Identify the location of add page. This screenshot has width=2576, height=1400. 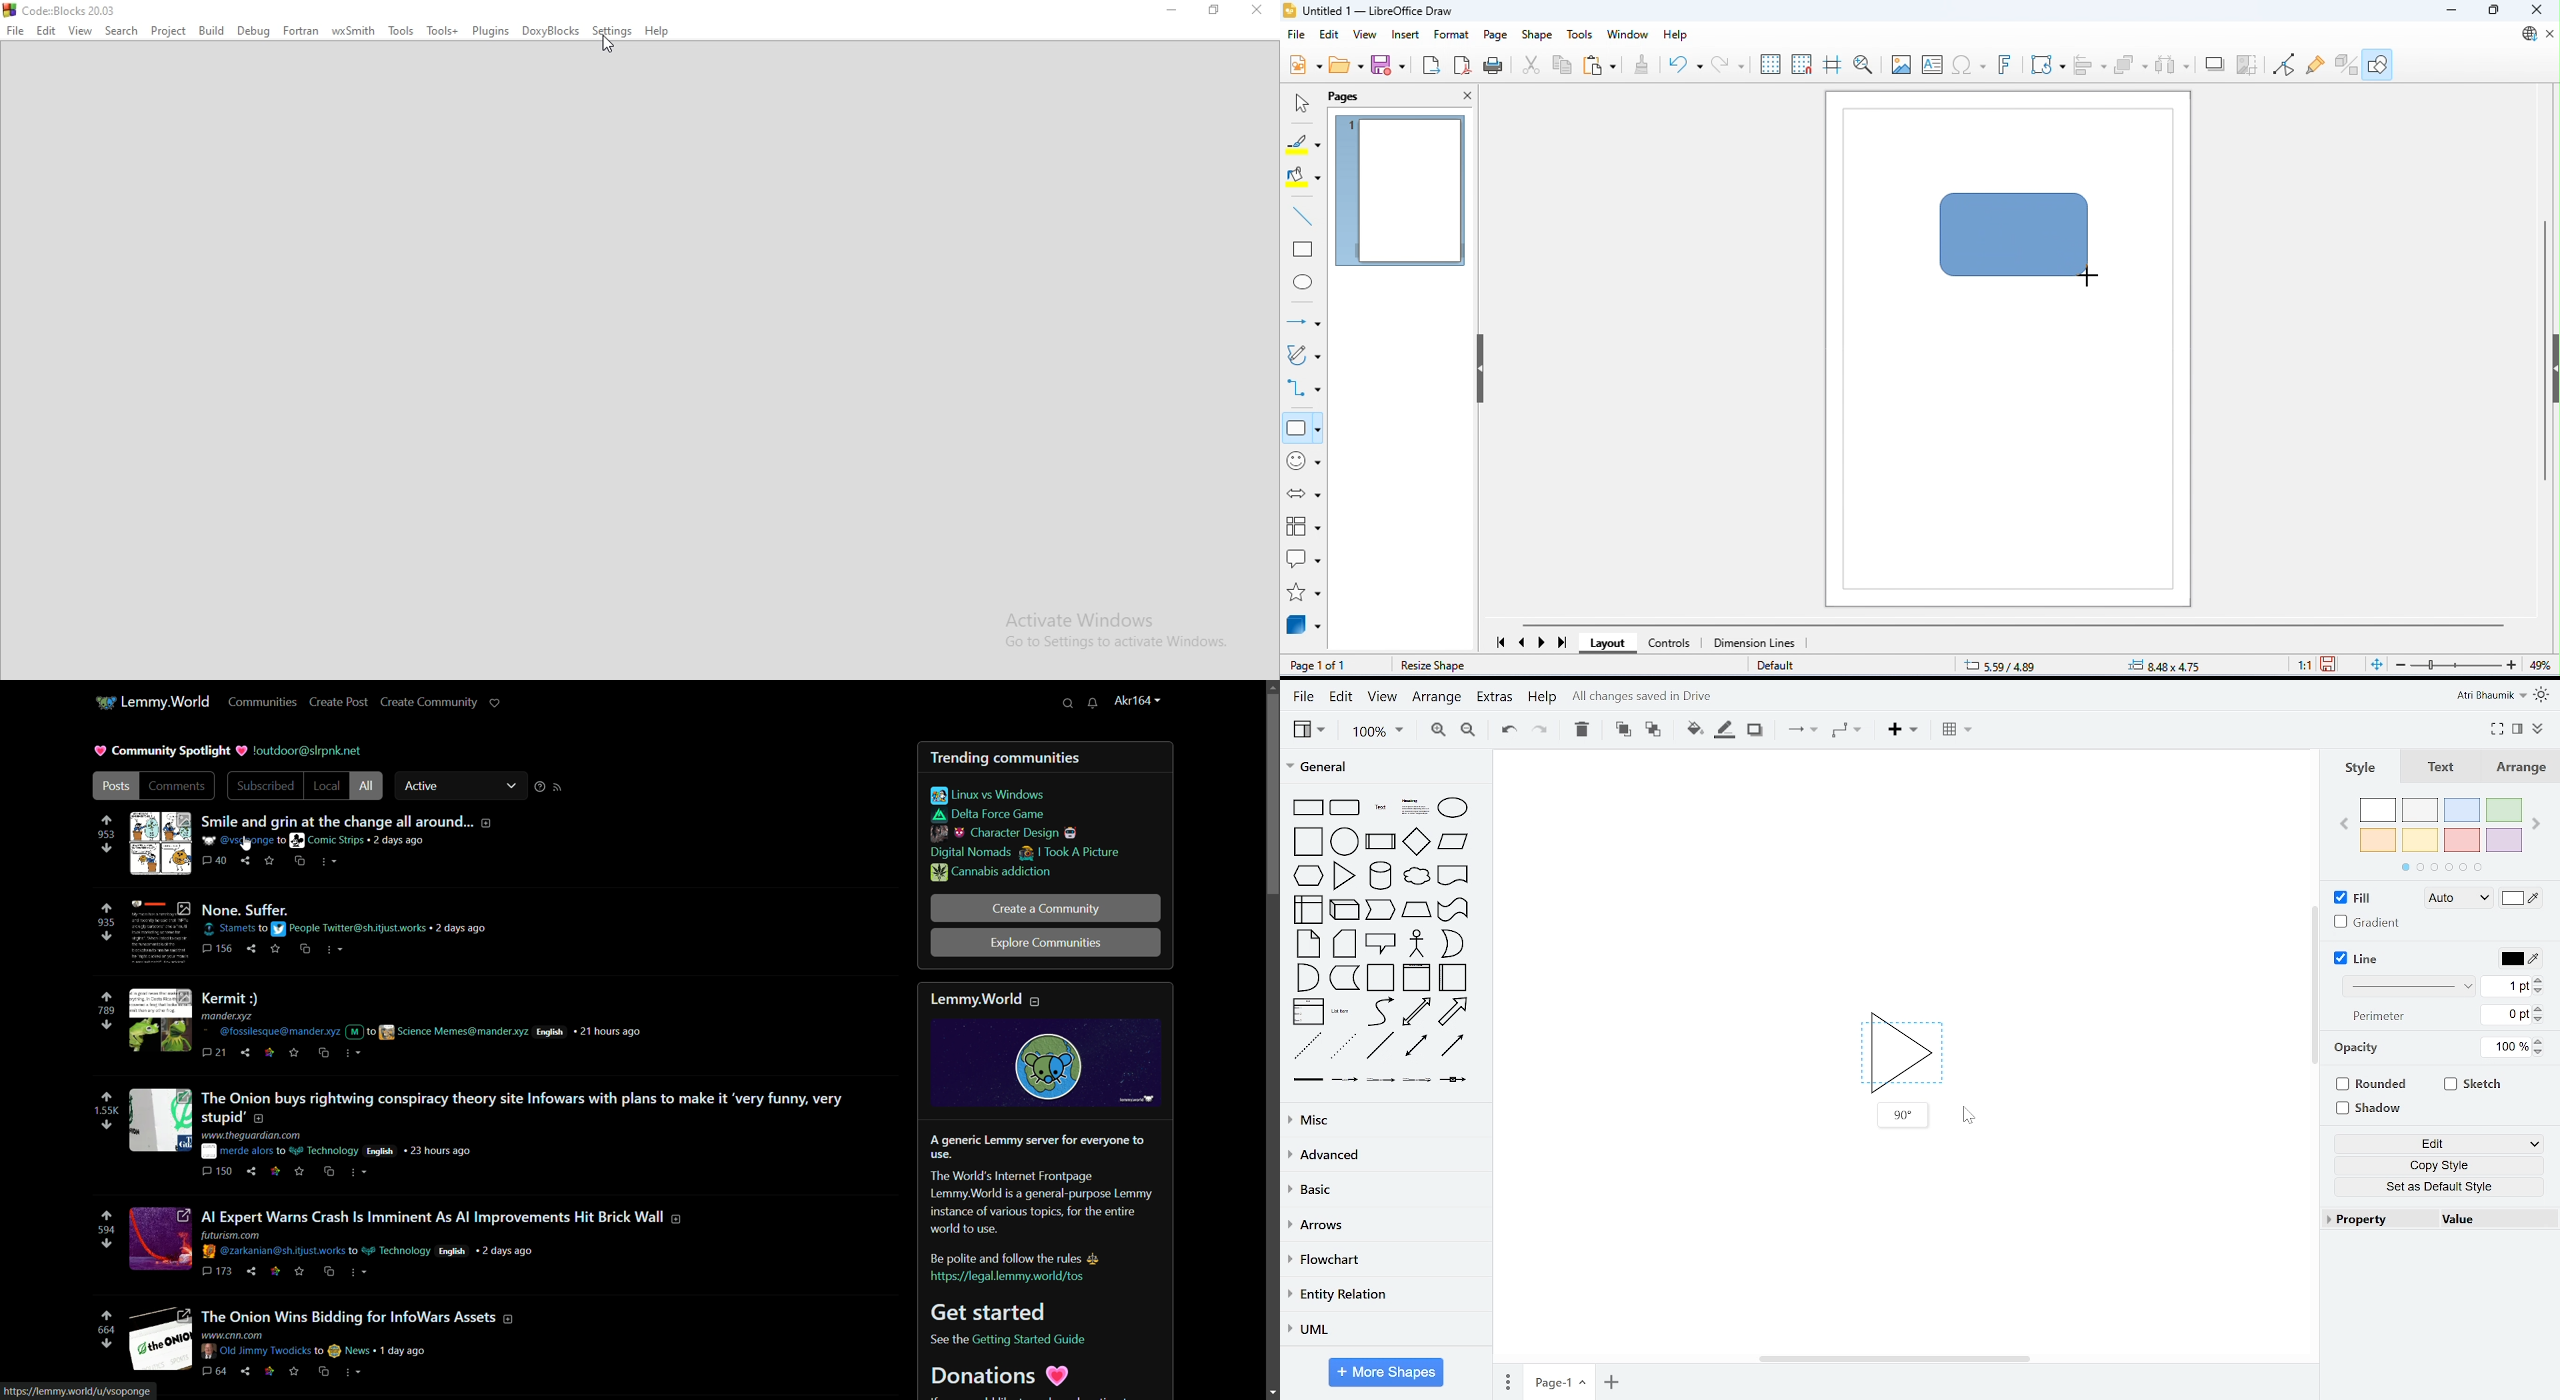
(1610, 1380).